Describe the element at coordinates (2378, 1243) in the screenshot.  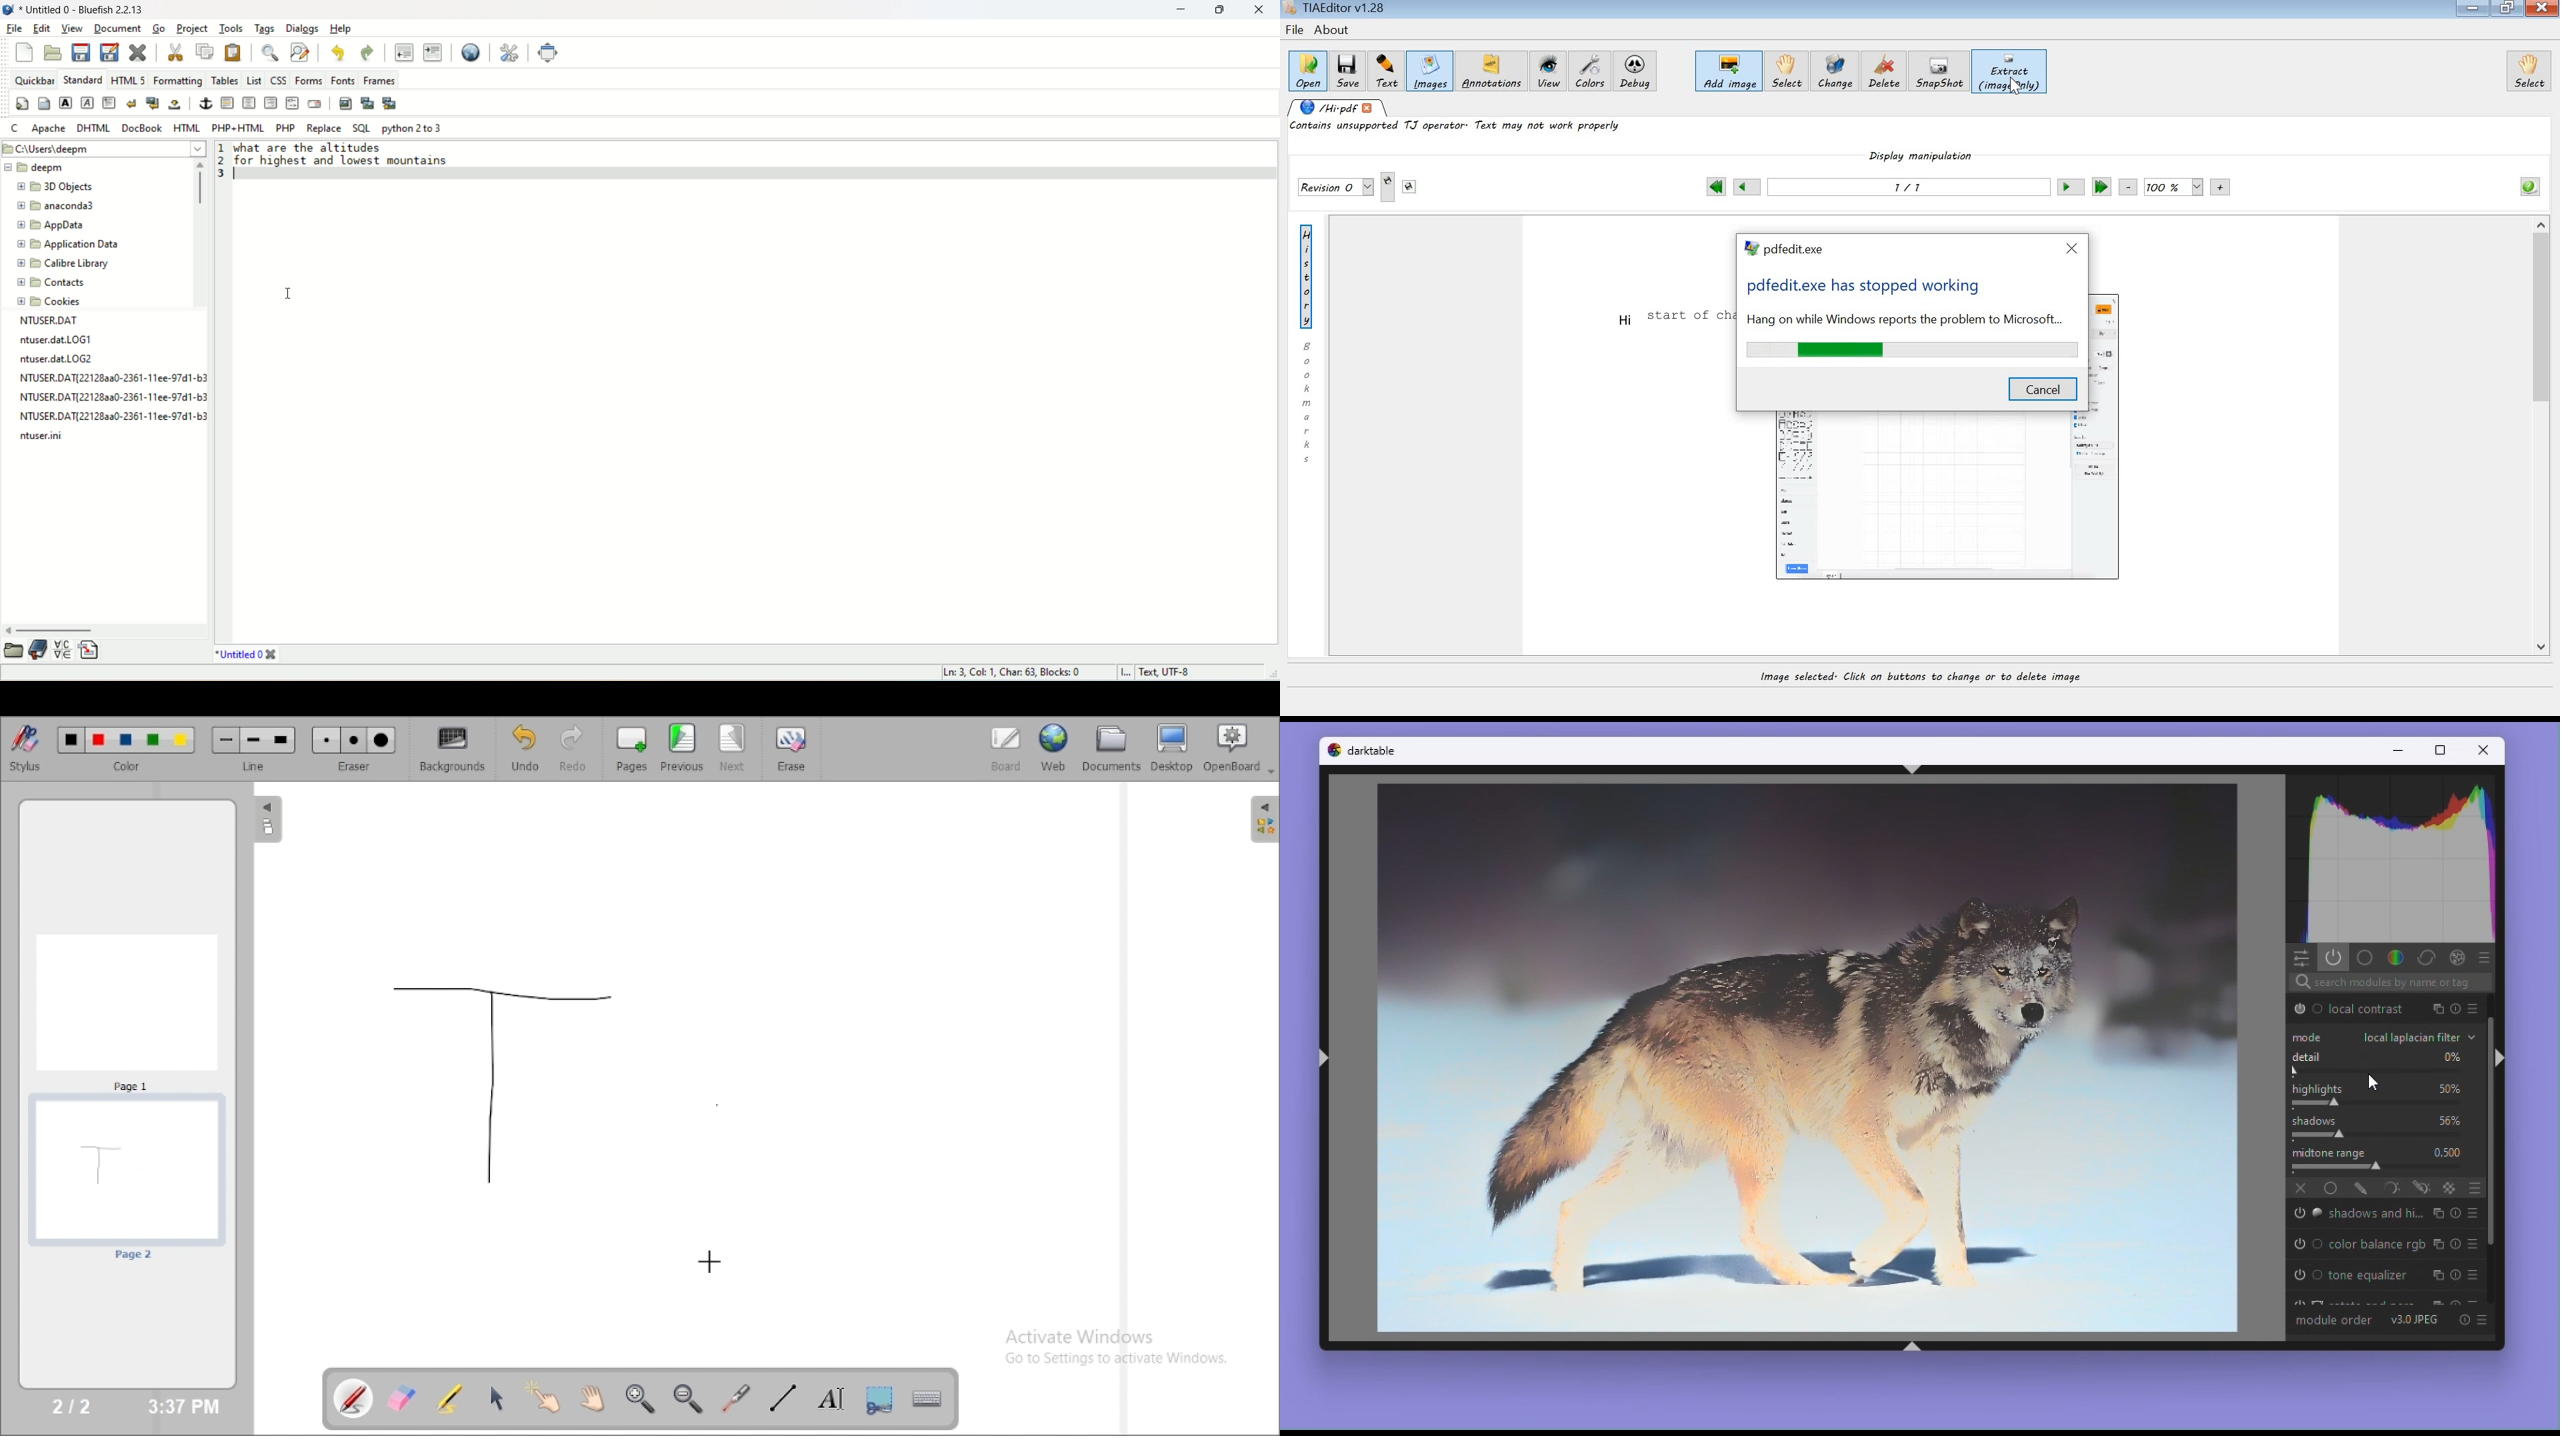
I see `Color balance rgb` at that location.